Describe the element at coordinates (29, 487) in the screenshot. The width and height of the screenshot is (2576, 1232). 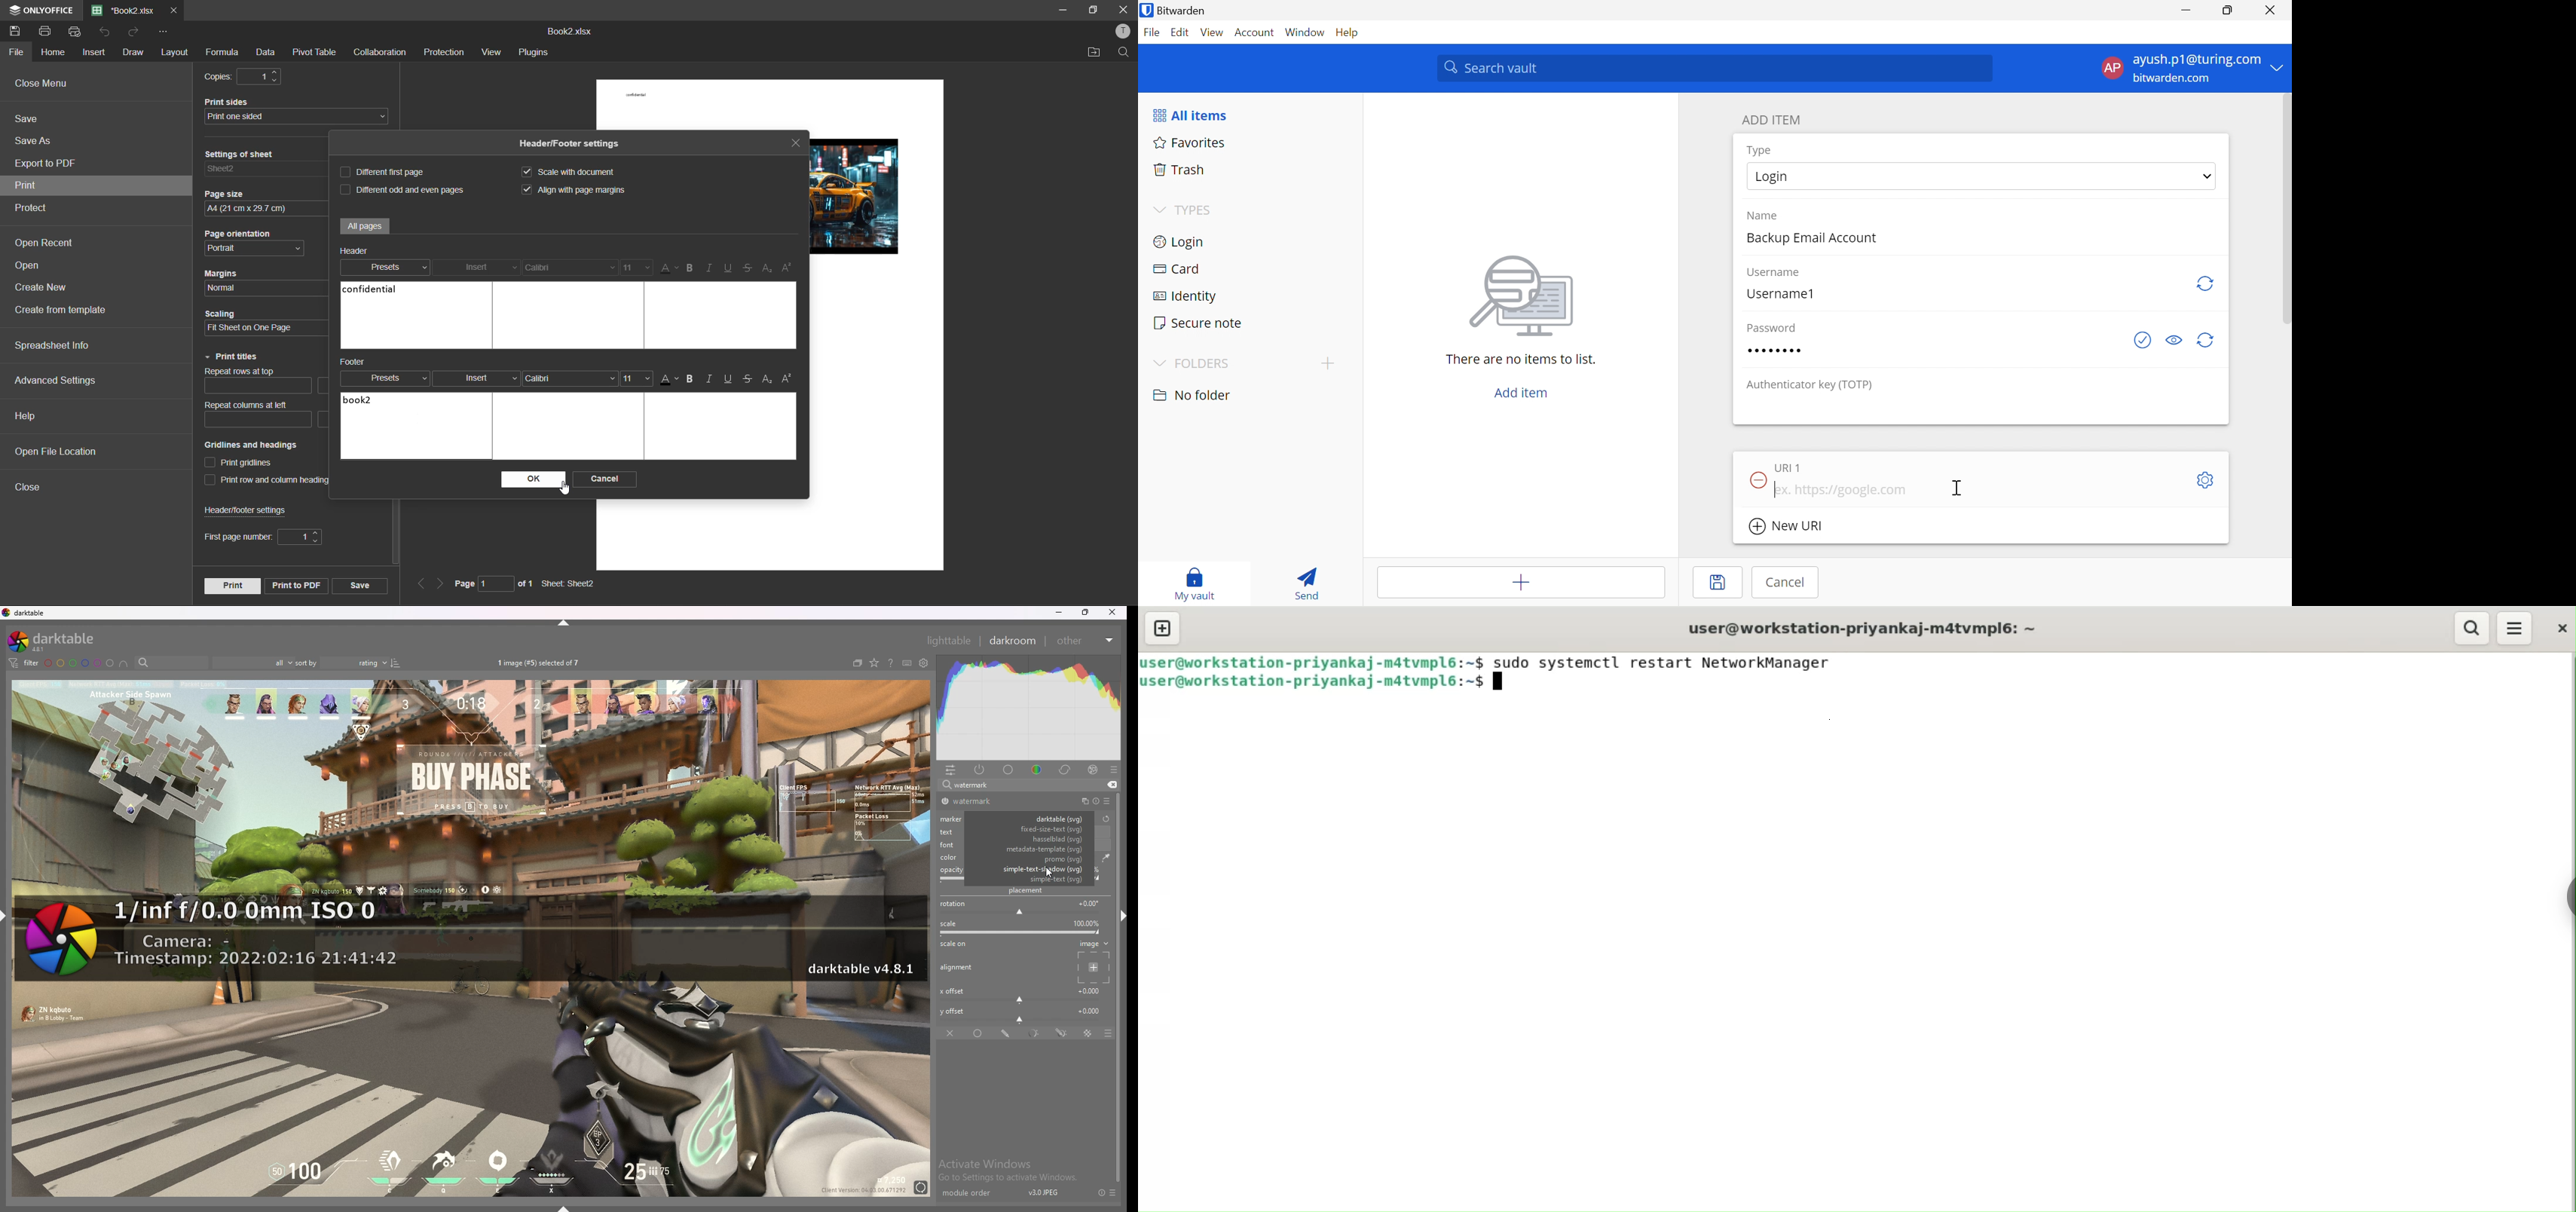
I see `close` at that location.